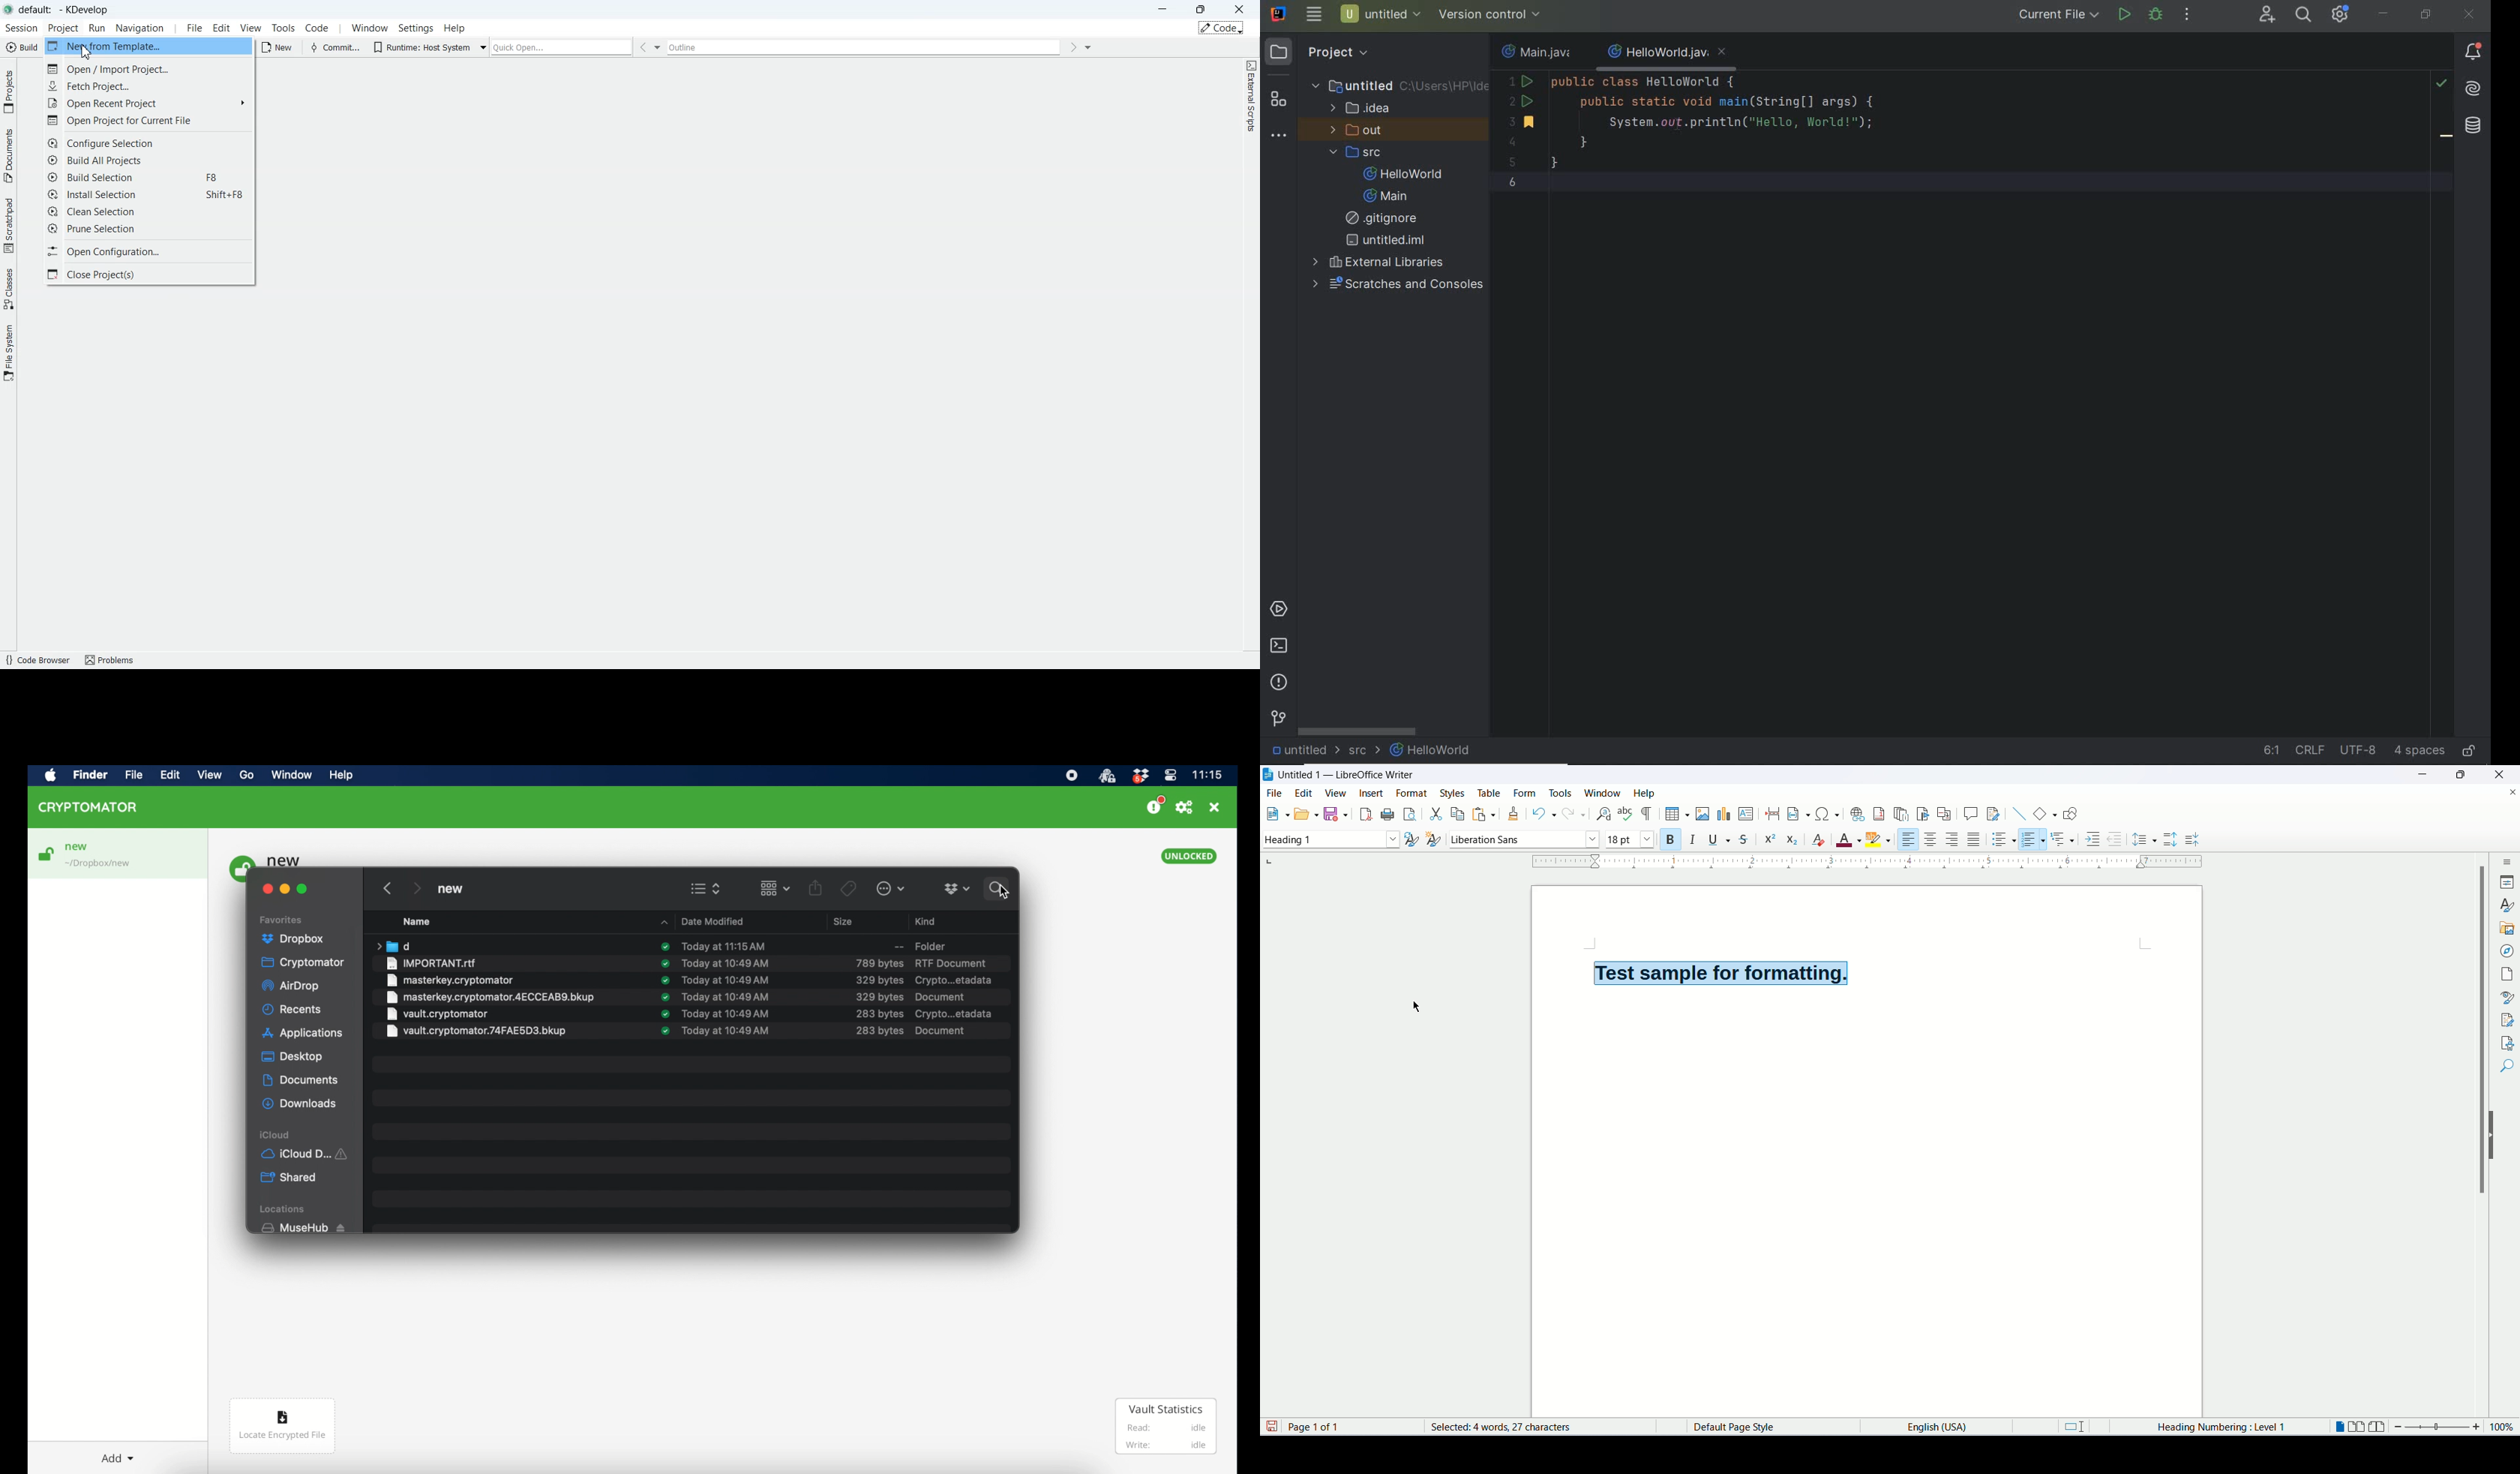  I want to click on increase indent, so click(2092, 841).